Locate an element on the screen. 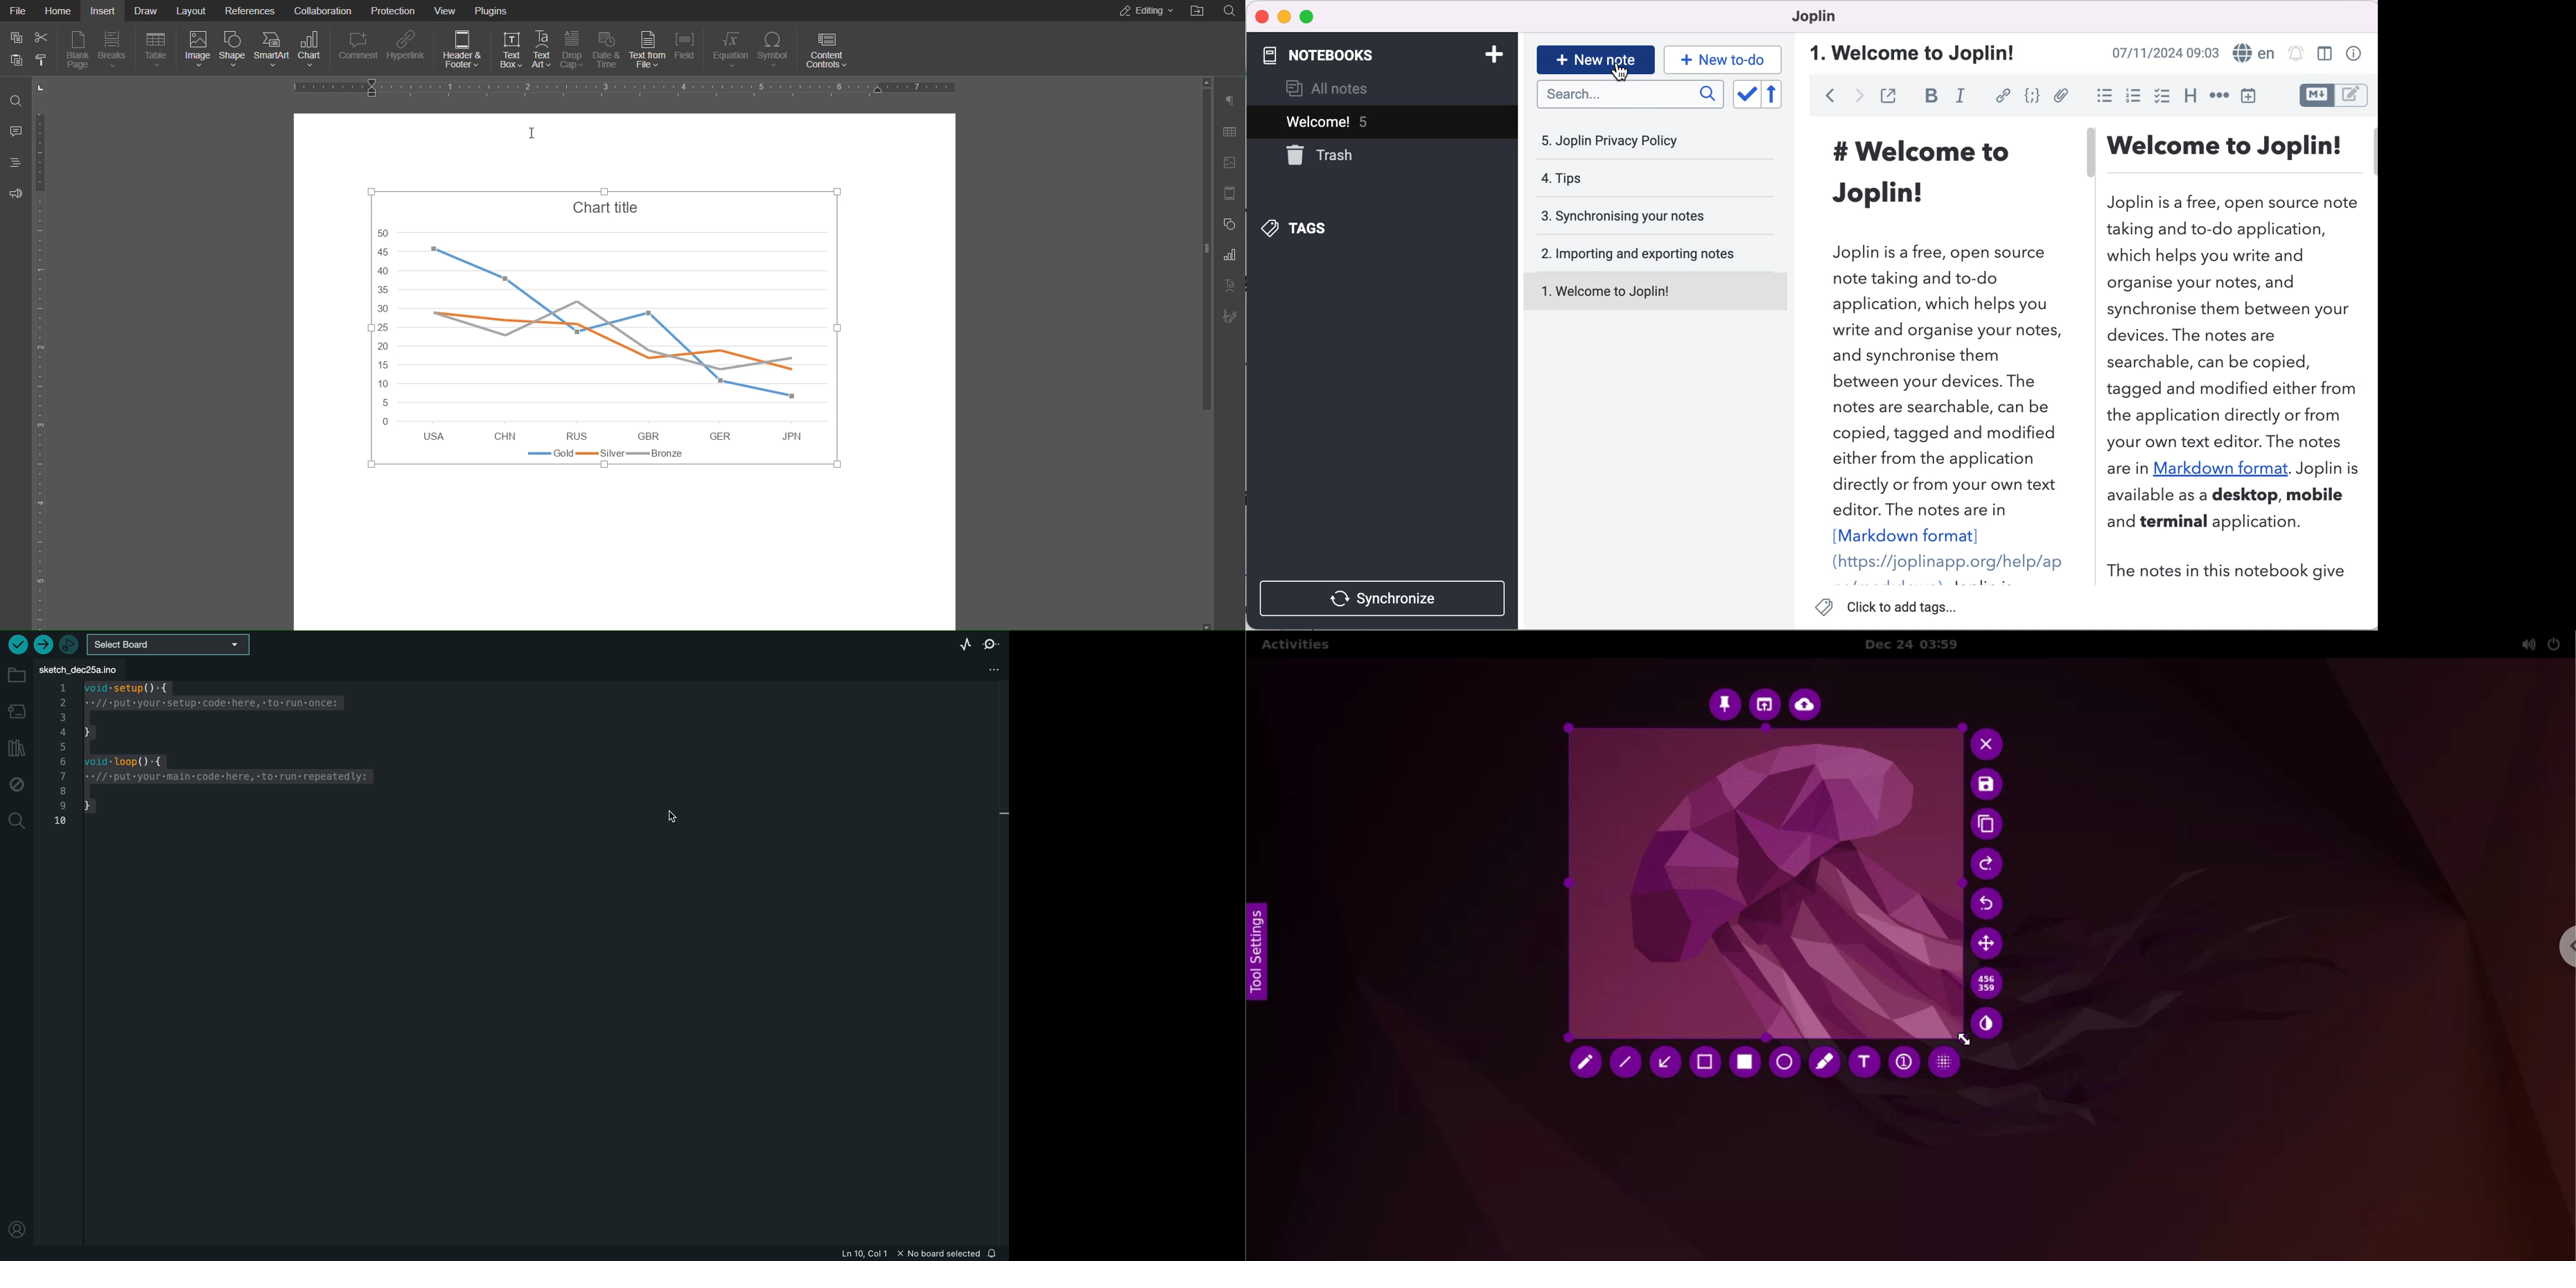 This screenshot has height=1288, width=2576. click to add tags is located at coordinates (1892, 609).